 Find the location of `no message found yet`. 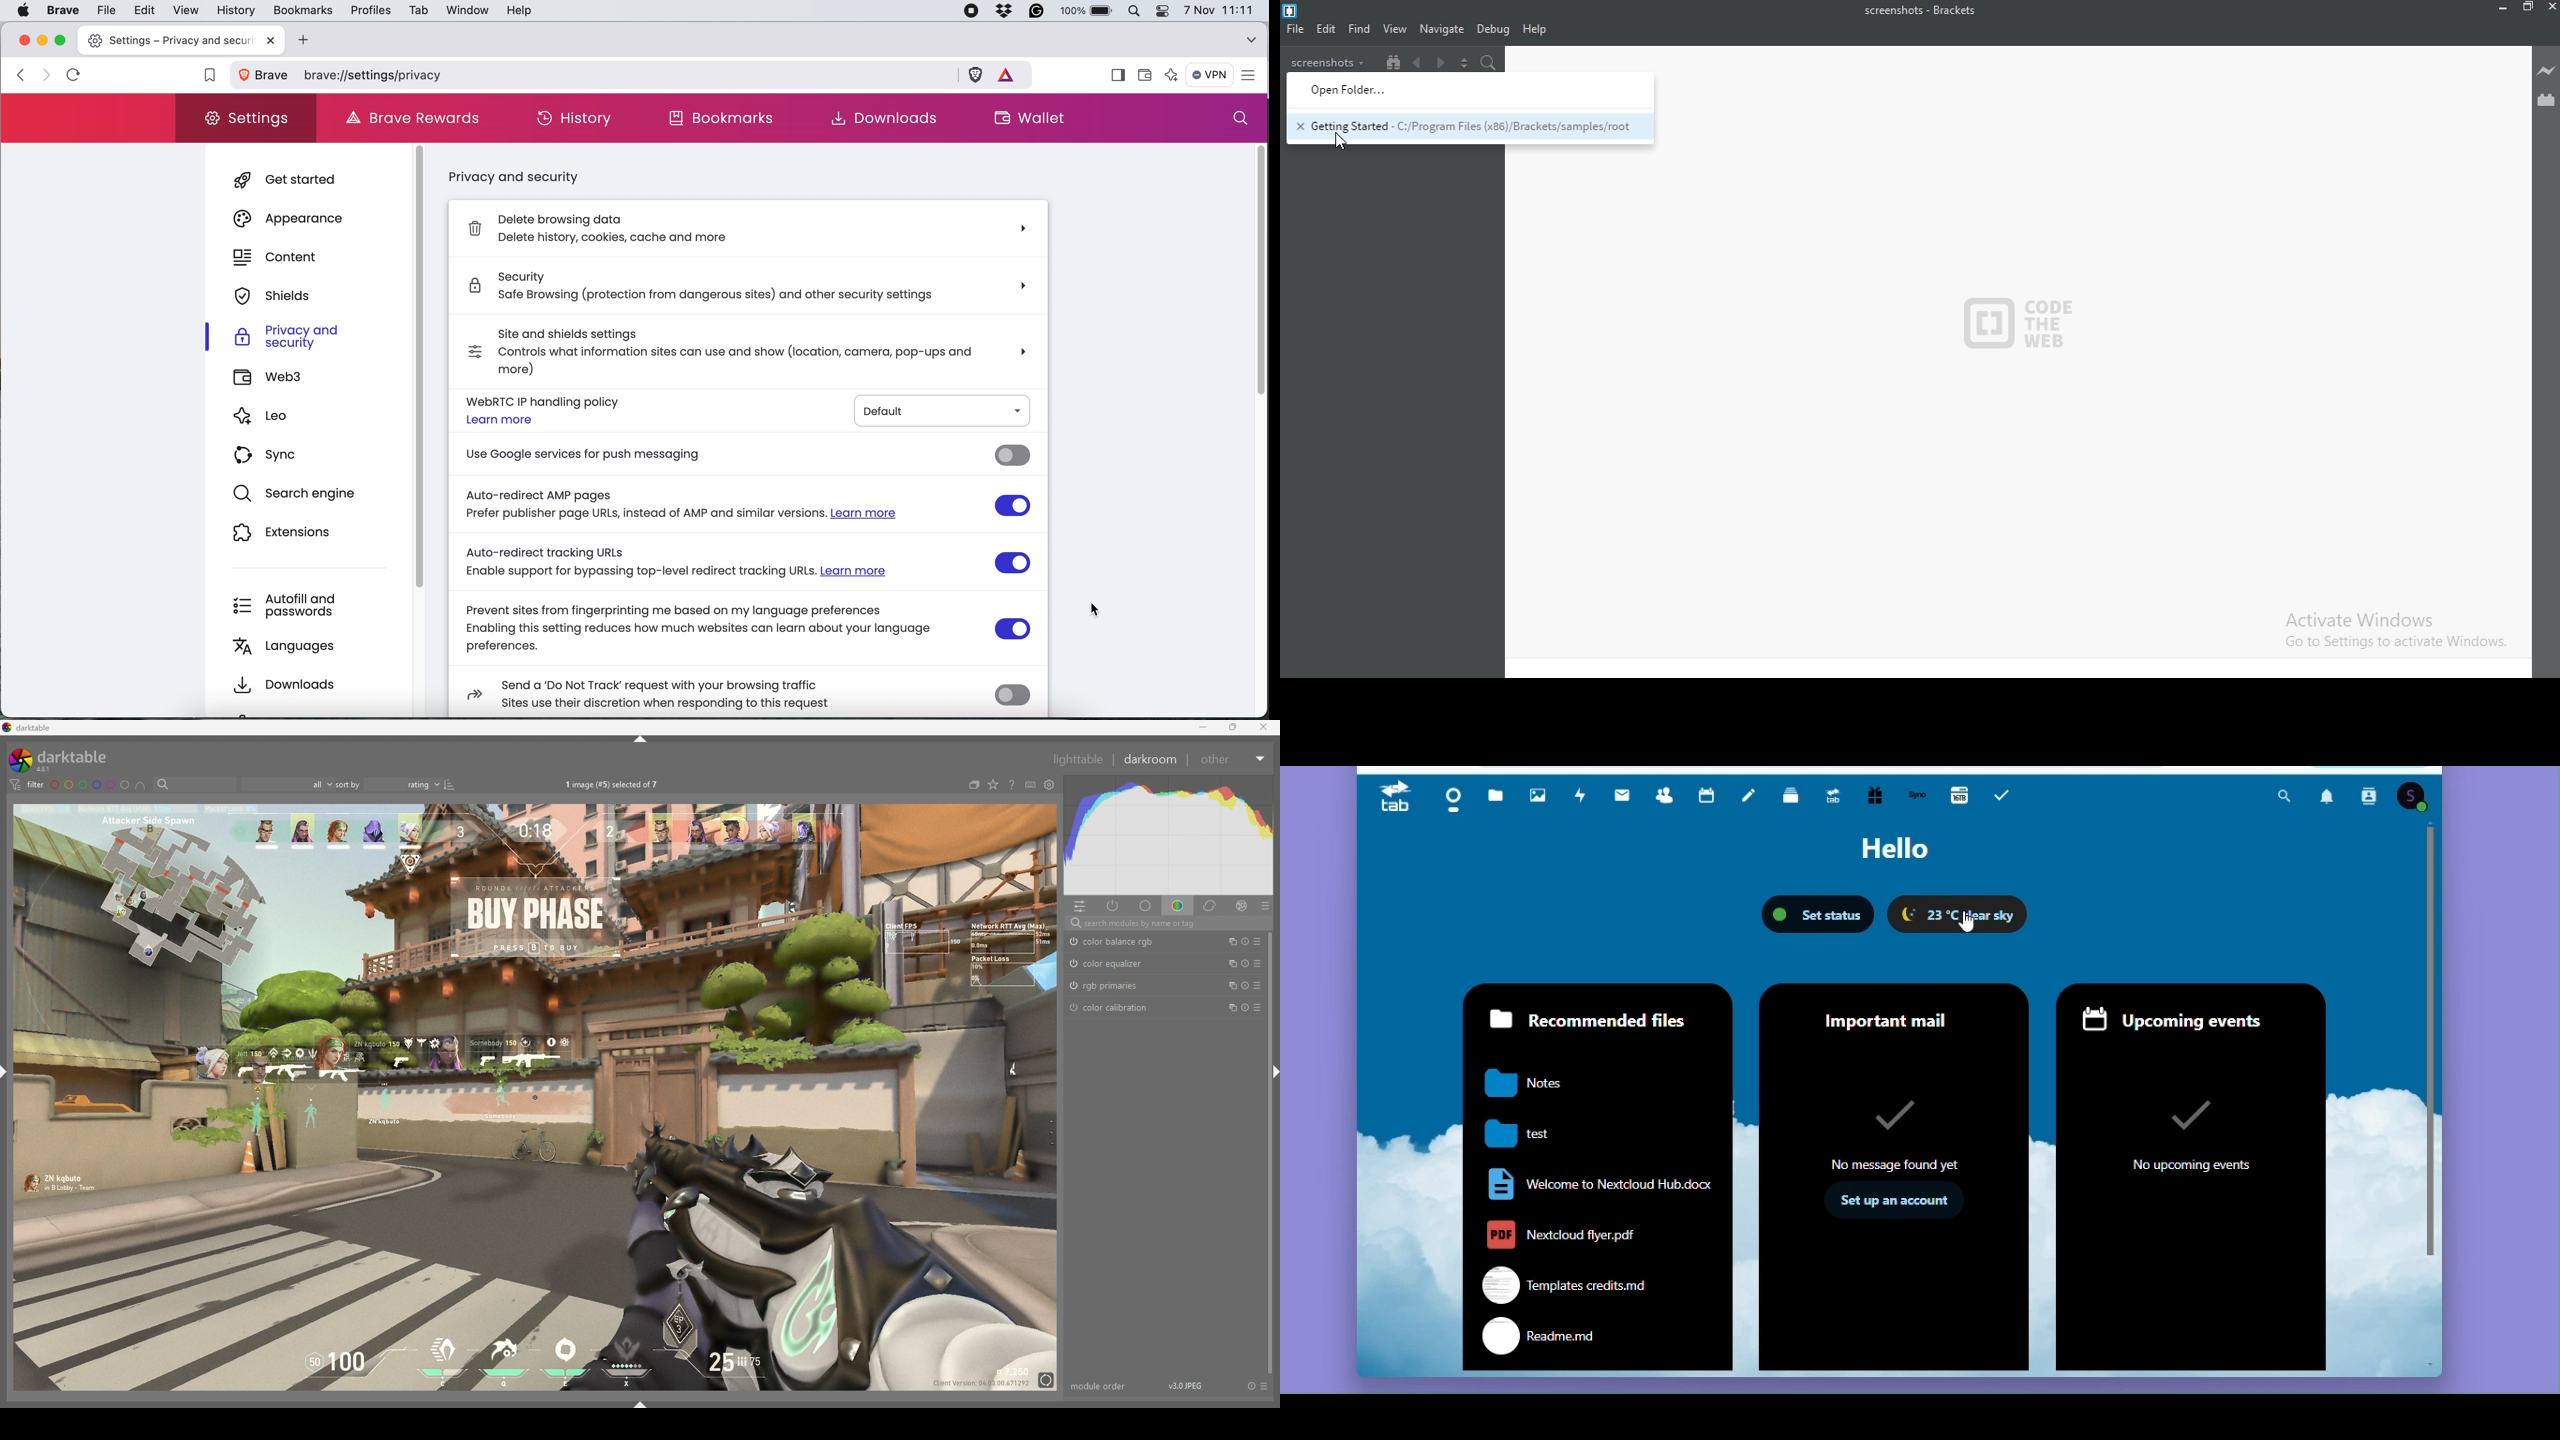

no message found yet is located at coordinates (1901, 1135).